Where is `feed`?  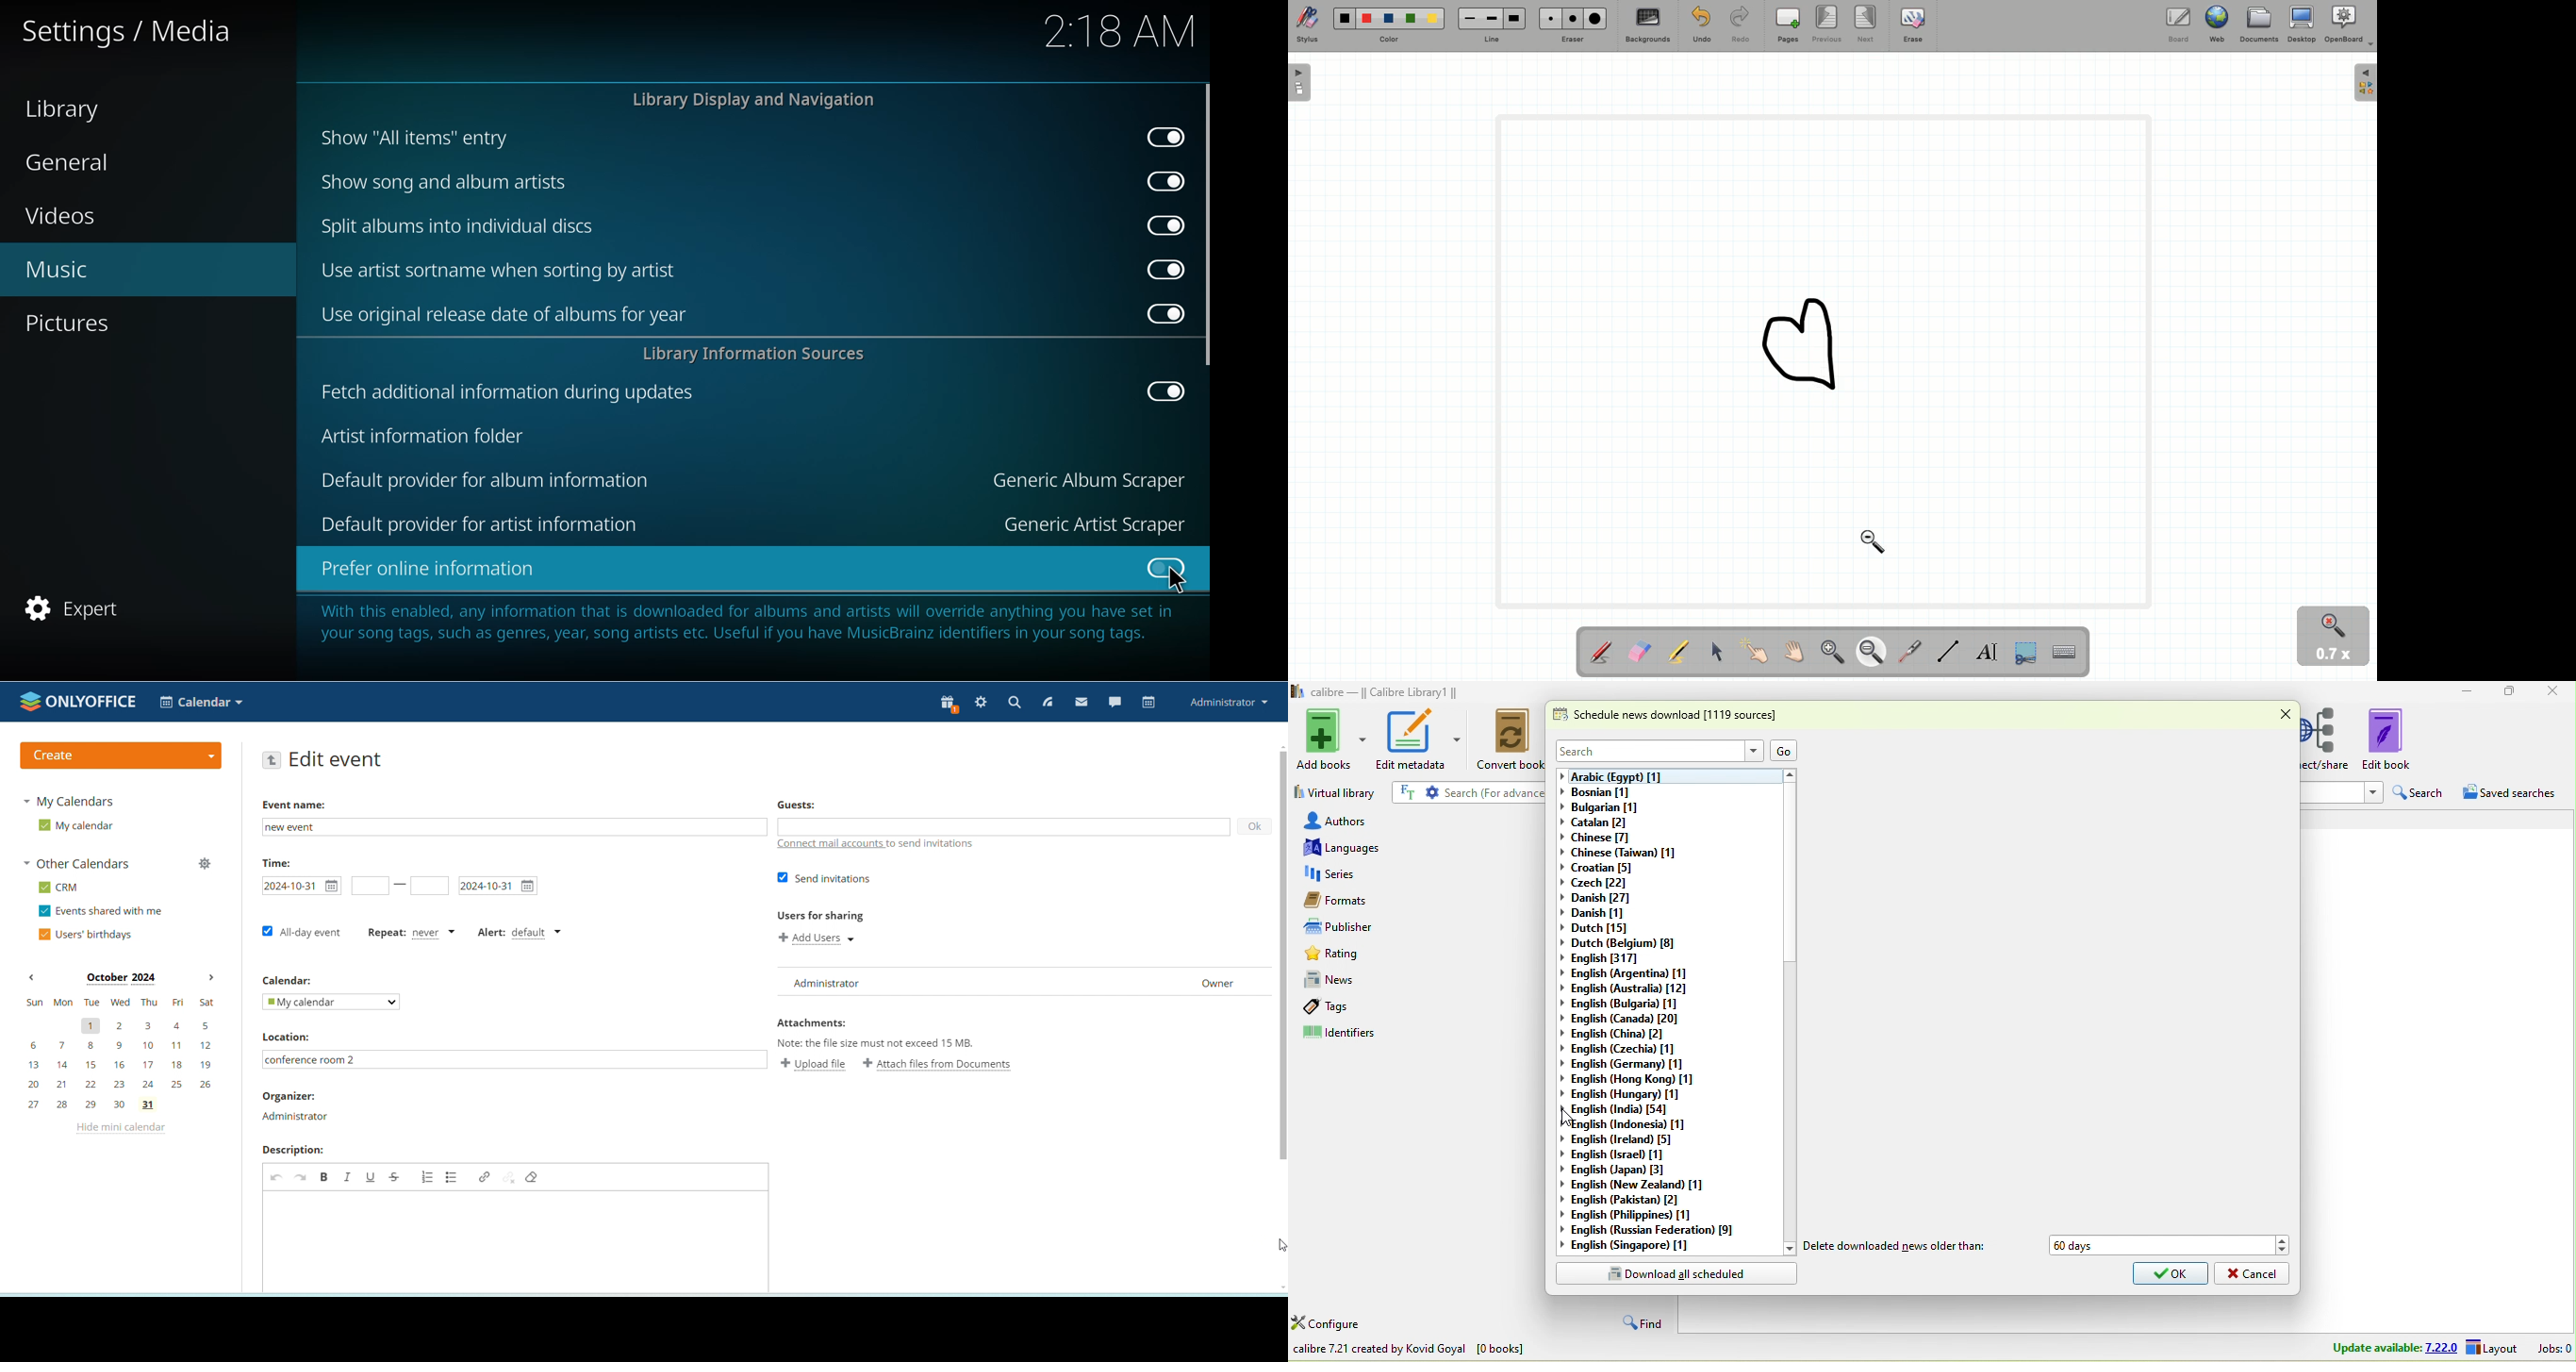
feed is located at coordinates (1049, 703).